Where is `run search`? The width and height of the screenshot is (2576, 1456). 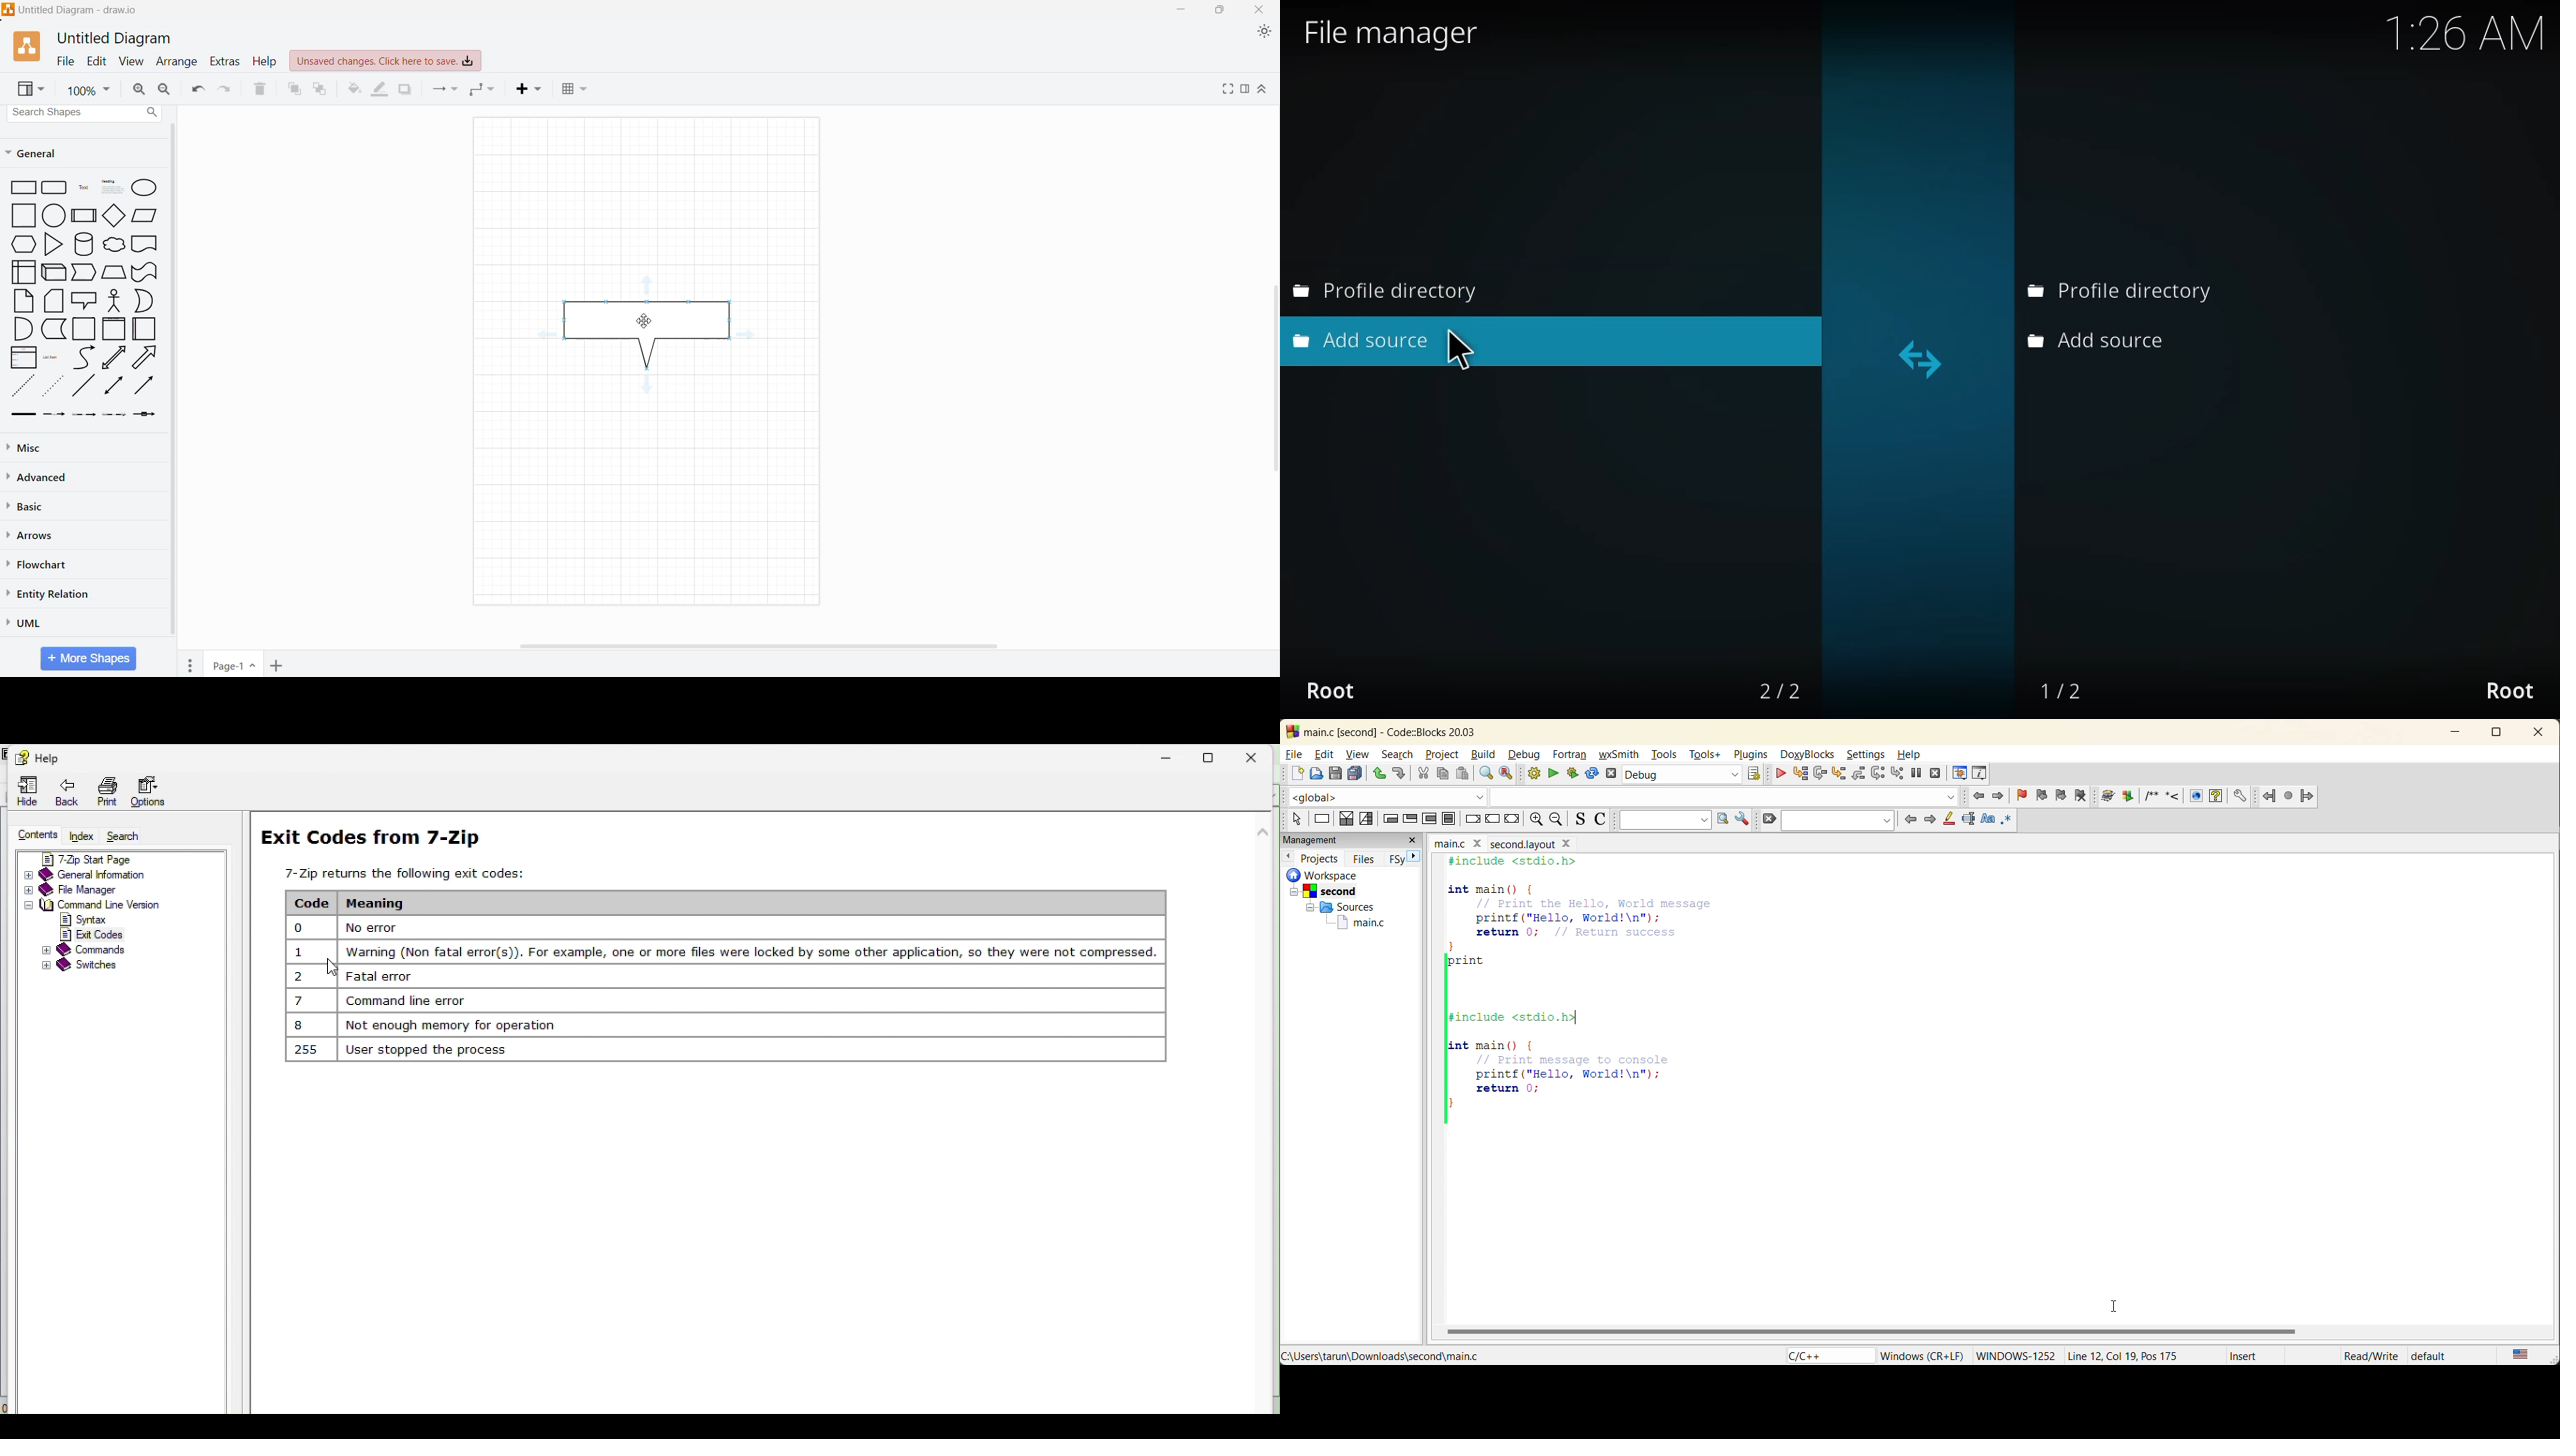 run search is located at coordinates (1721, 820).